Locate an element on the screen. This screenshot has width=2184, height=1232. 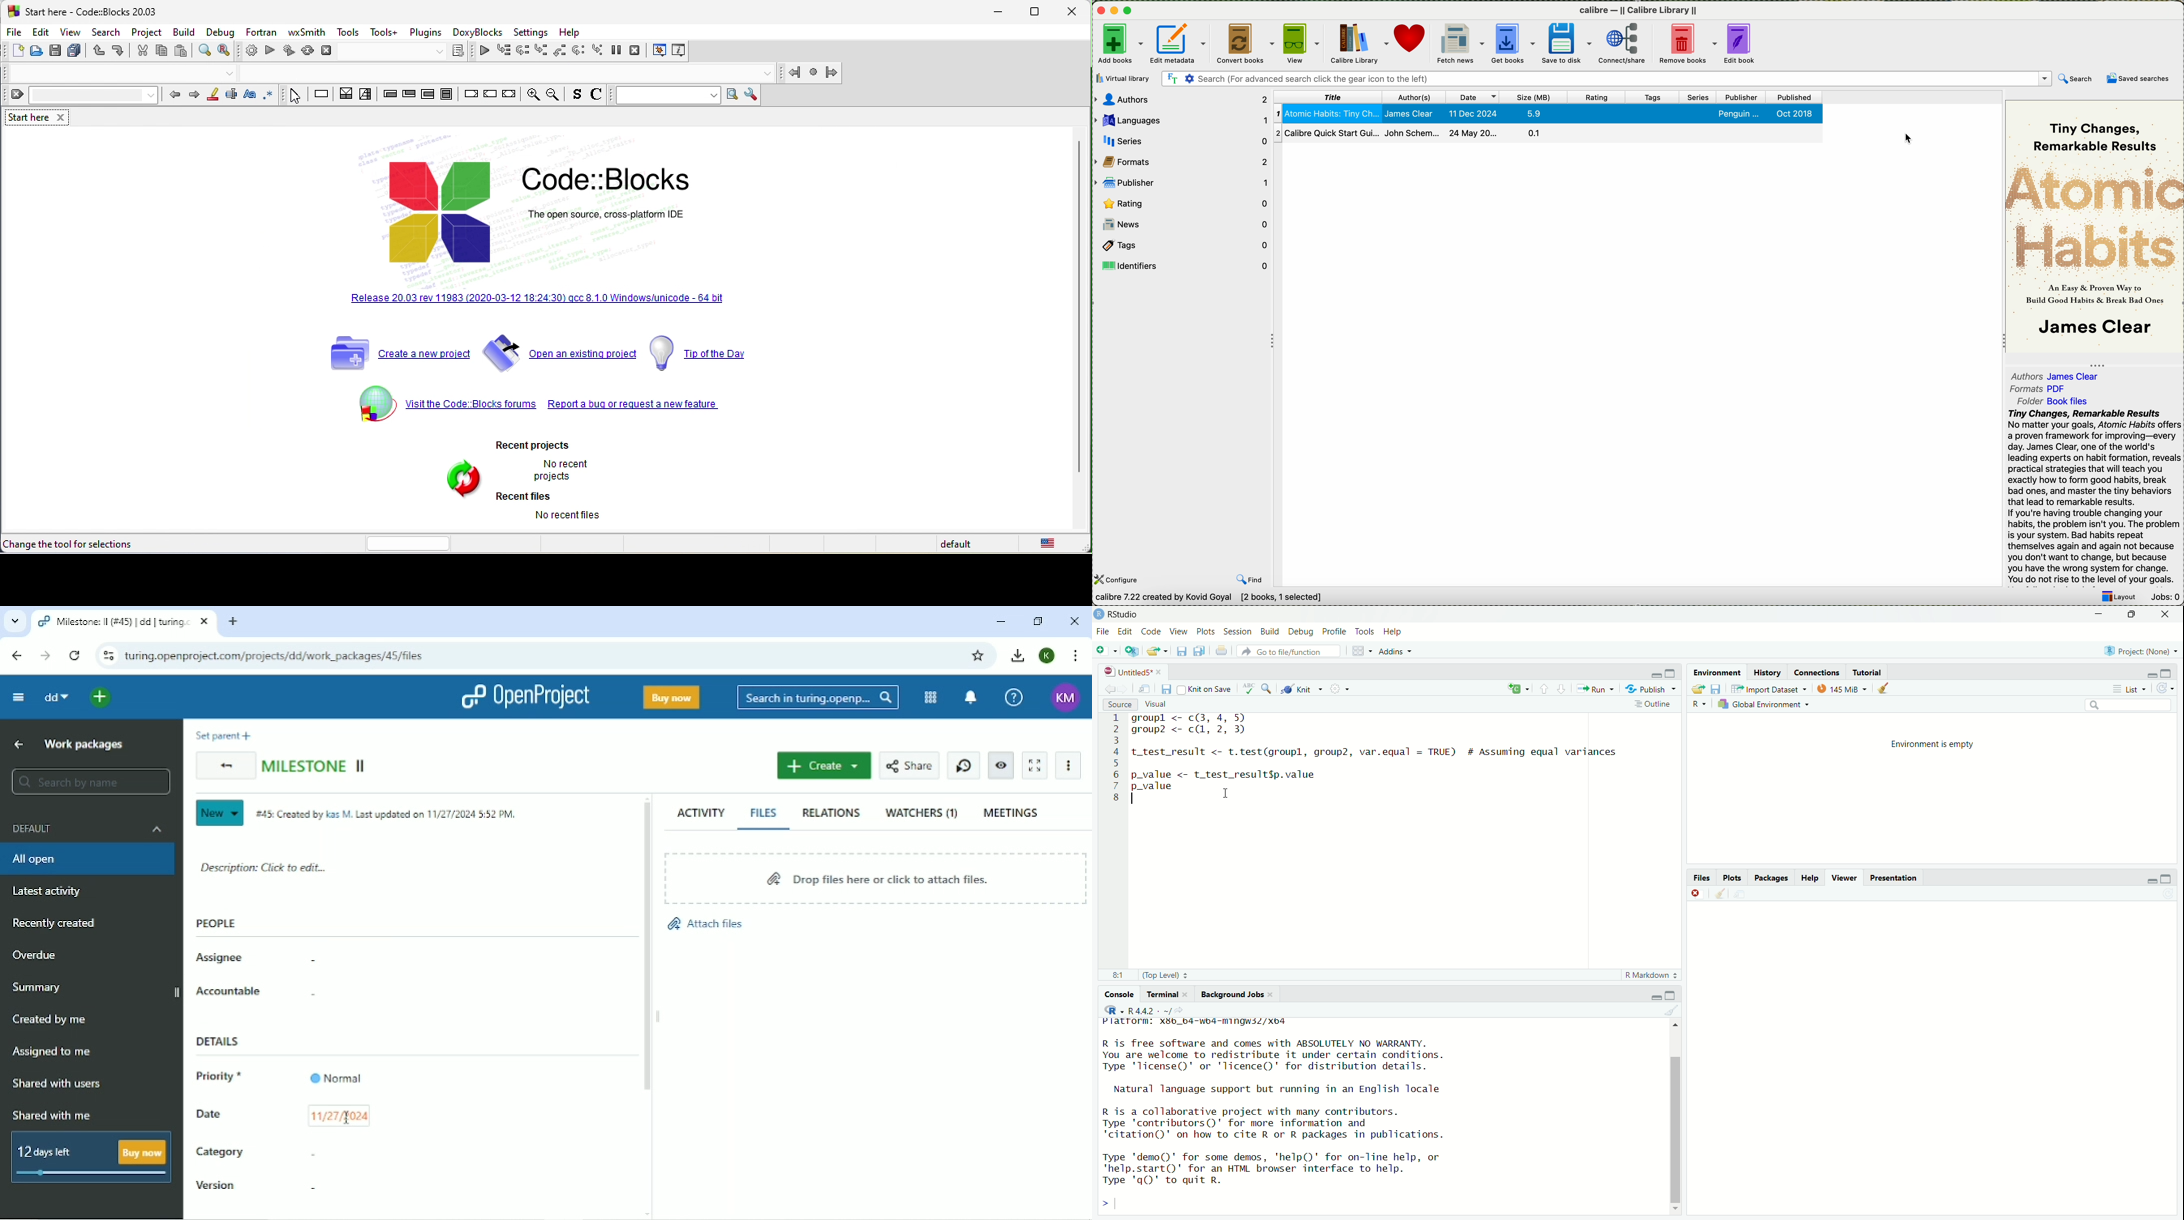
Search is located at coordinates (817, 698).